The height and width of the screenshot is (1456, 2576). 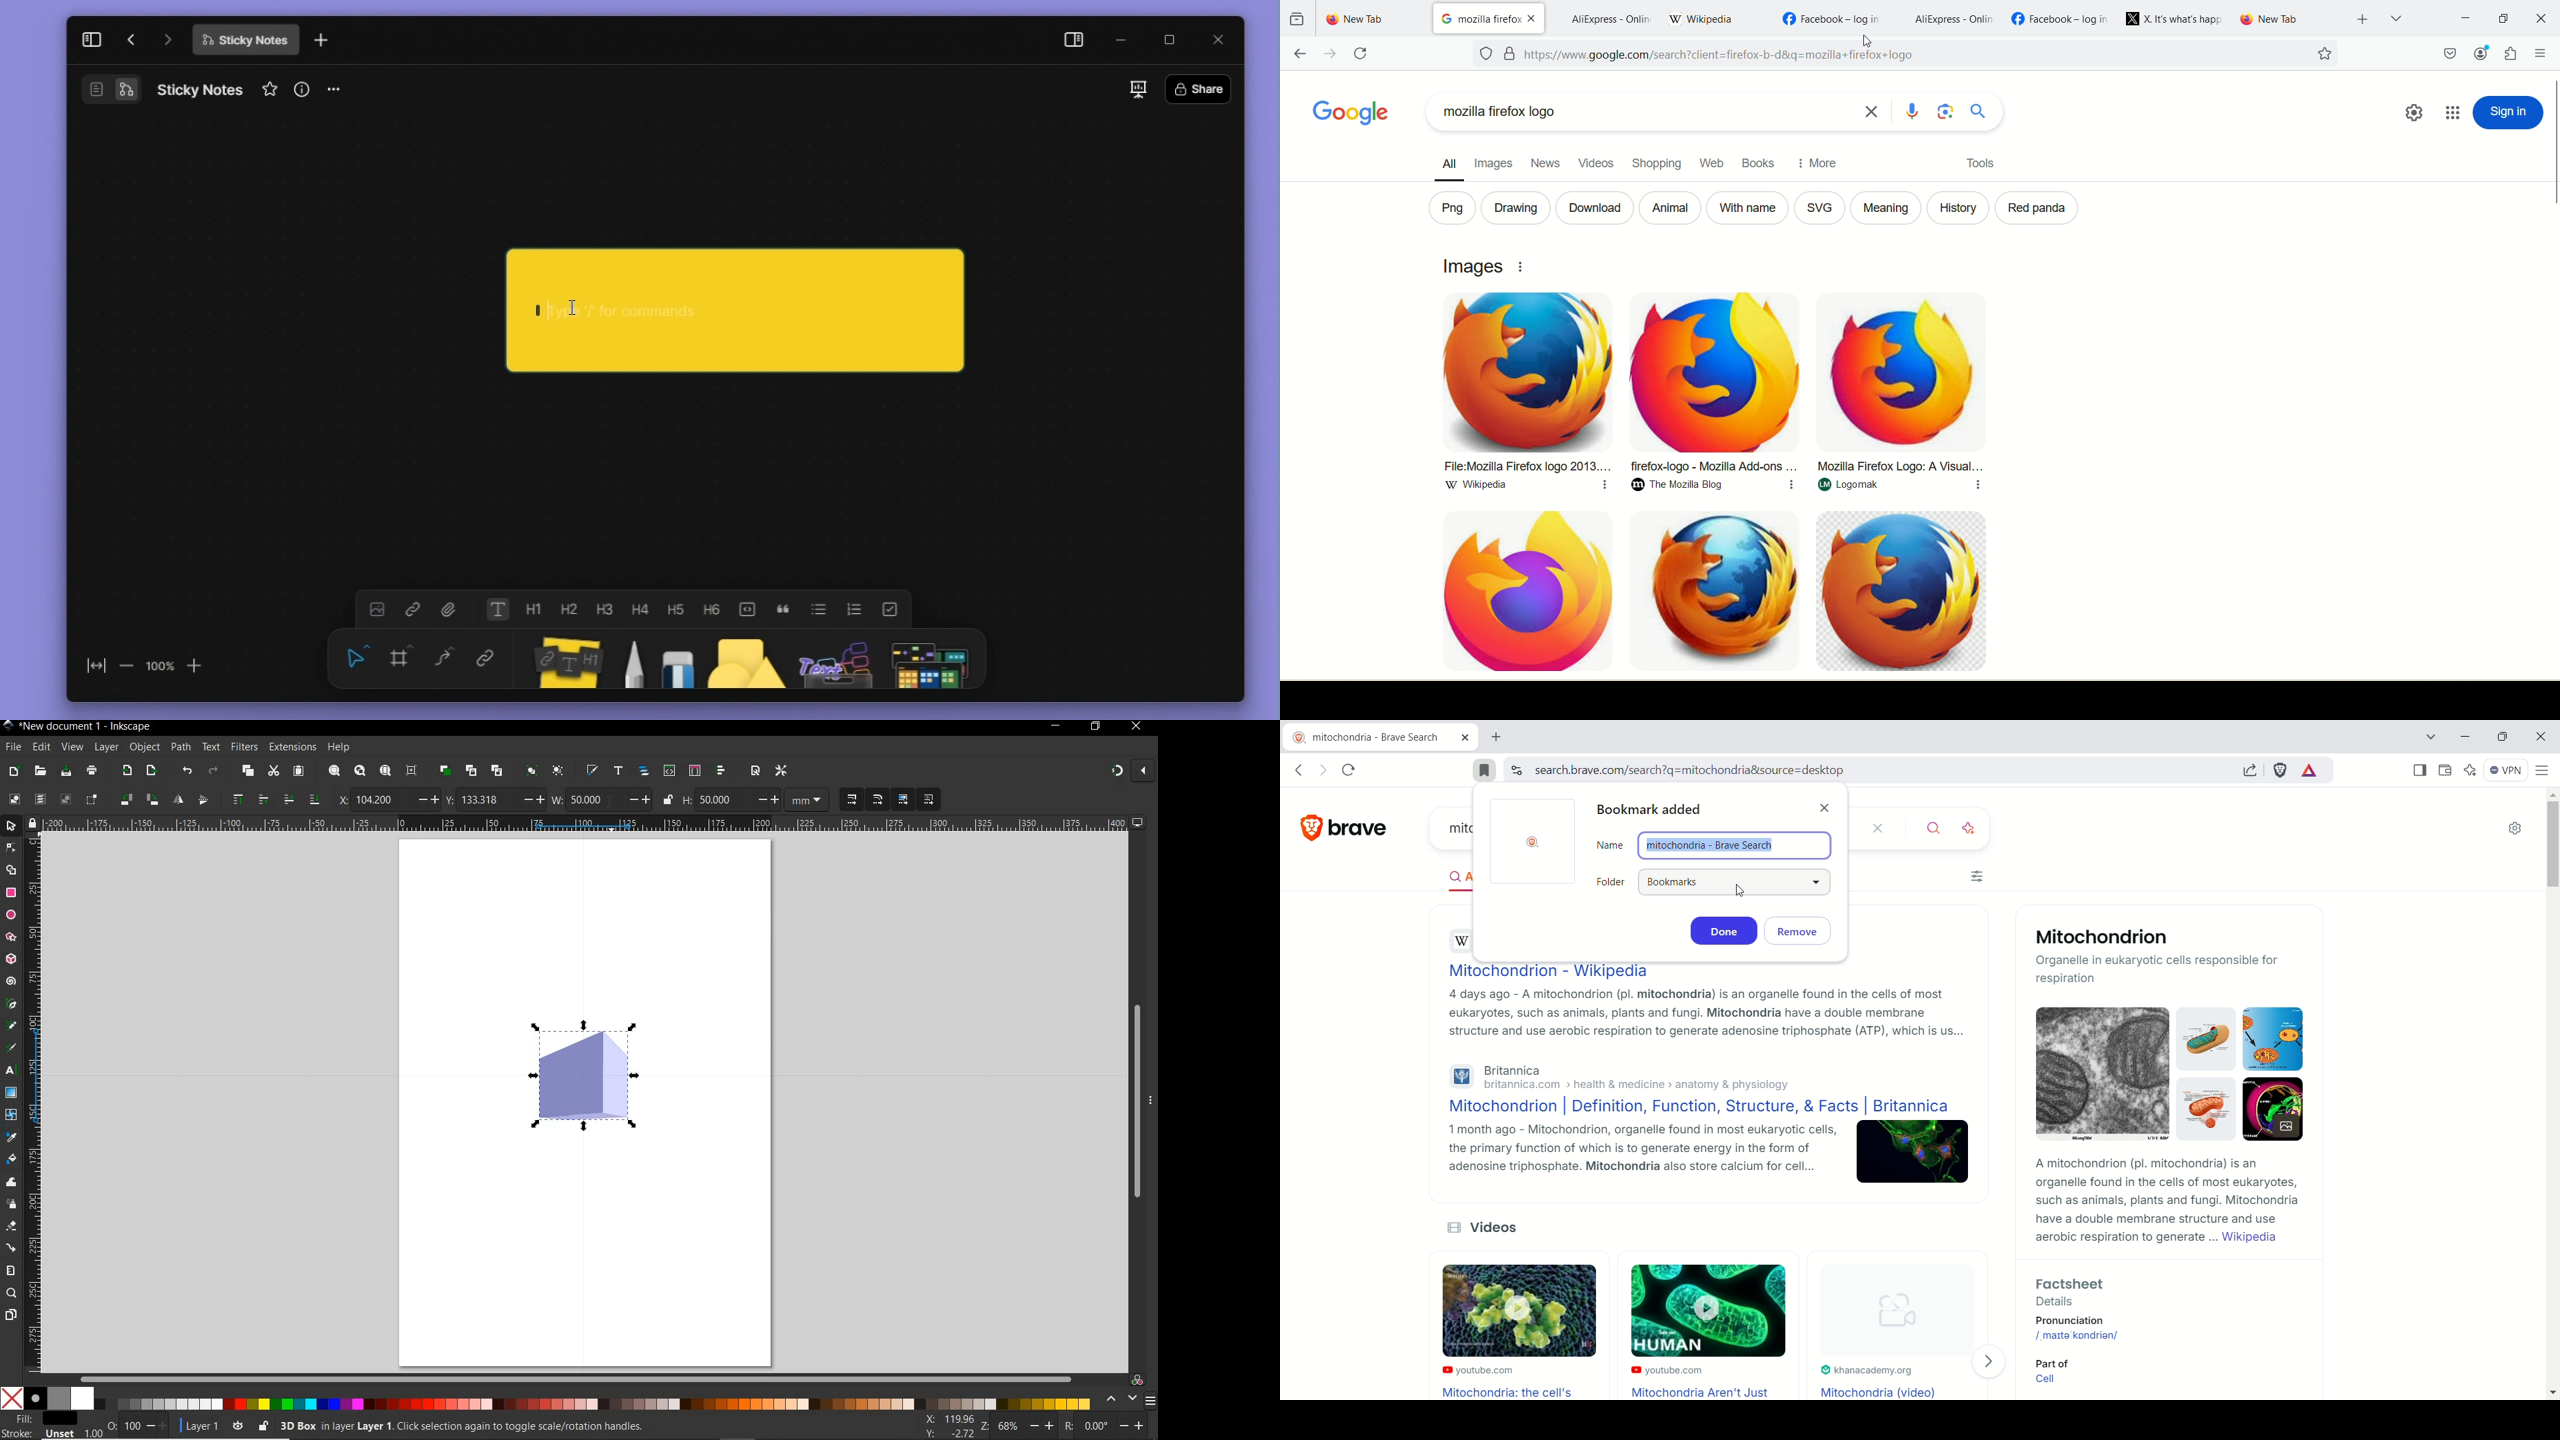 What do you see at coordinates (10, 981) in the screenshot?
I see `spiral tool` at bounding box center [10, 981].